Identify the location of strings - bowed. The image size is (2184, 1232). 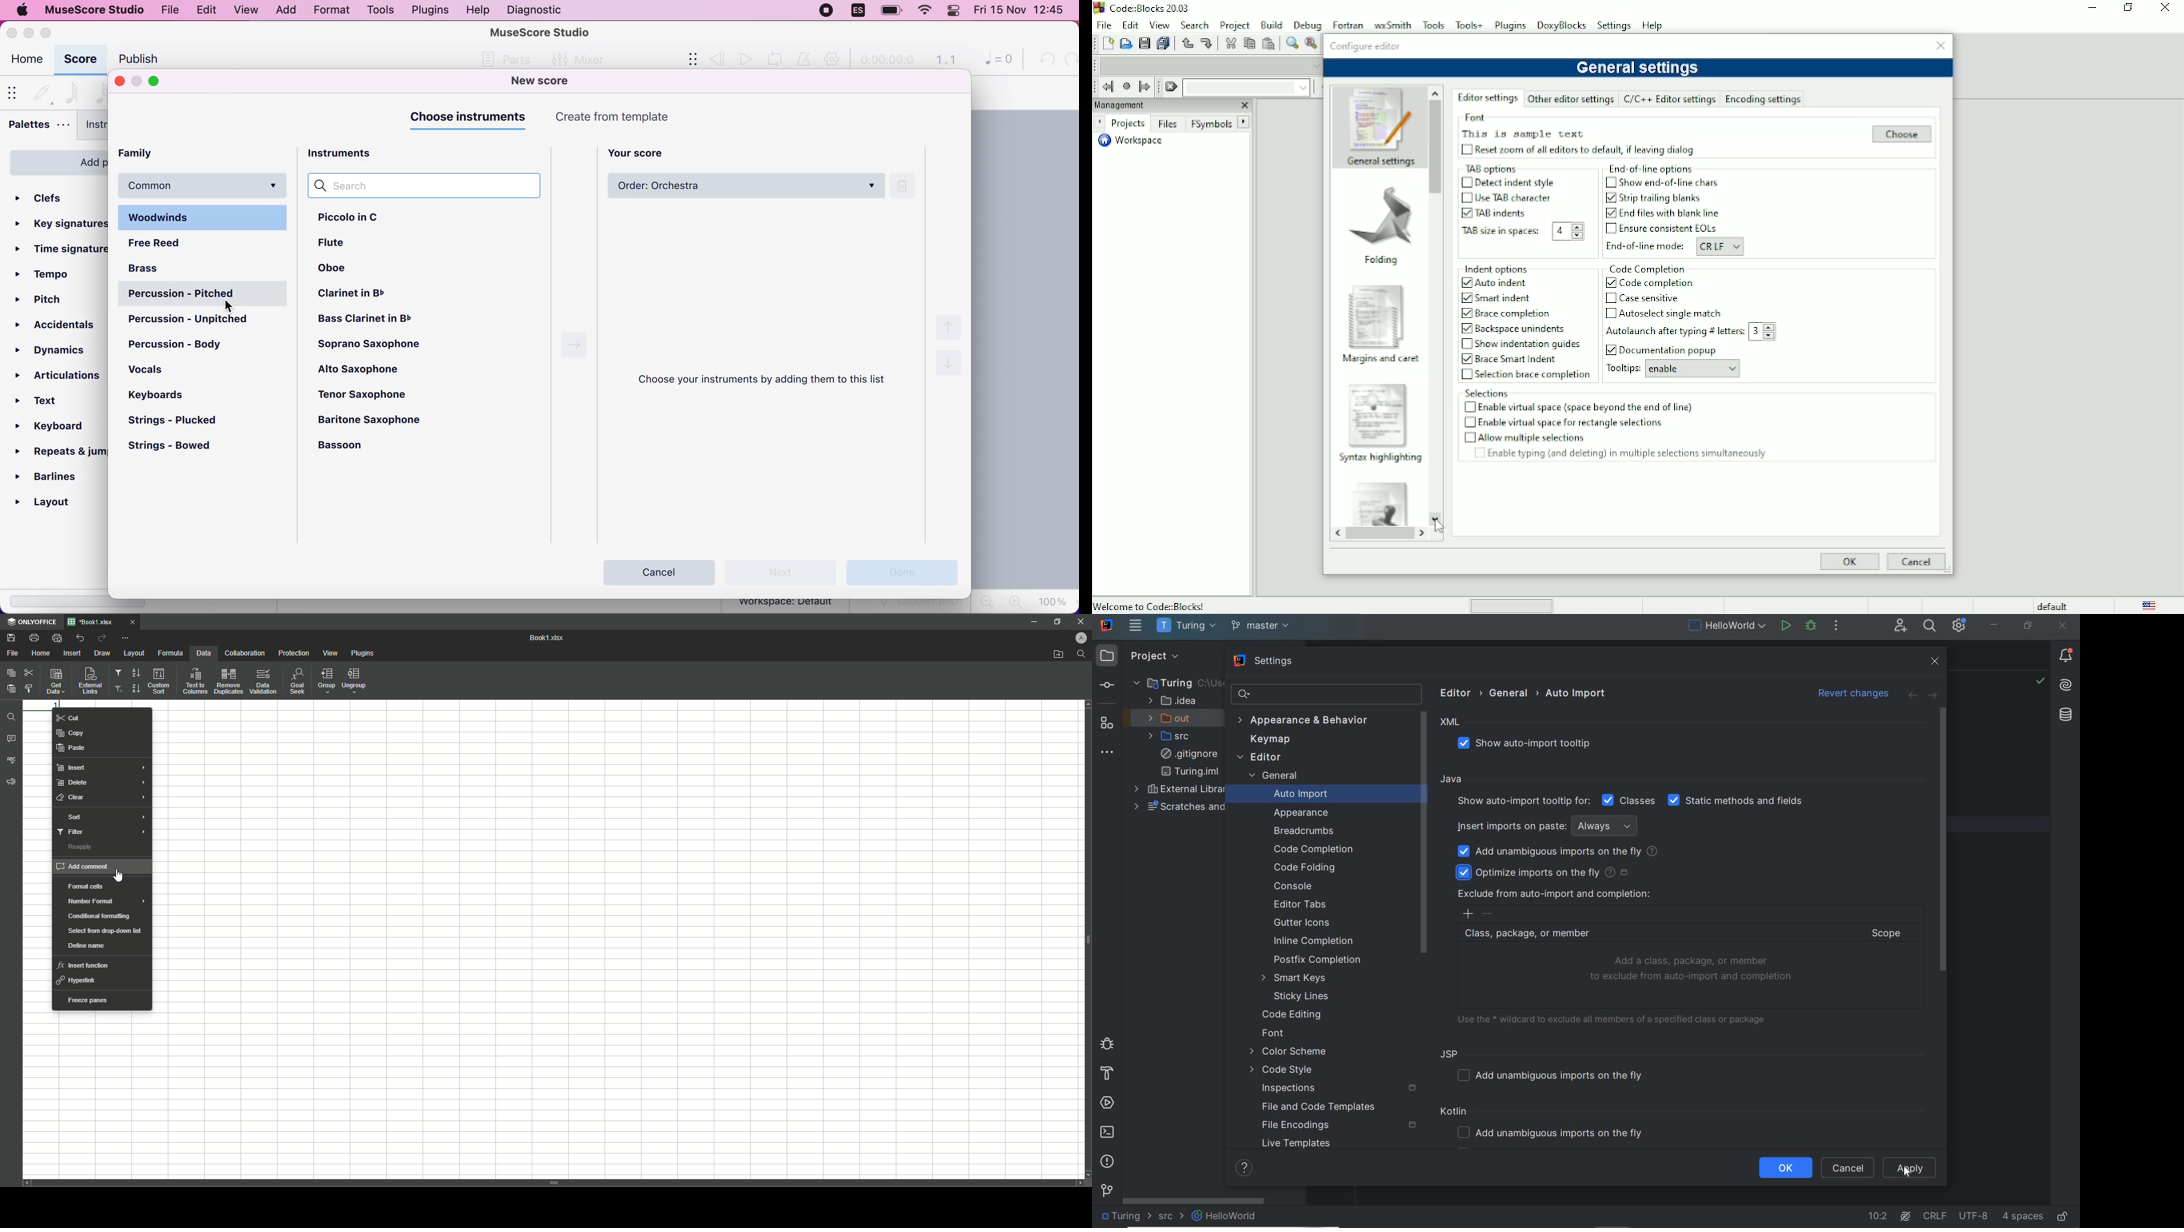
(178, 447).